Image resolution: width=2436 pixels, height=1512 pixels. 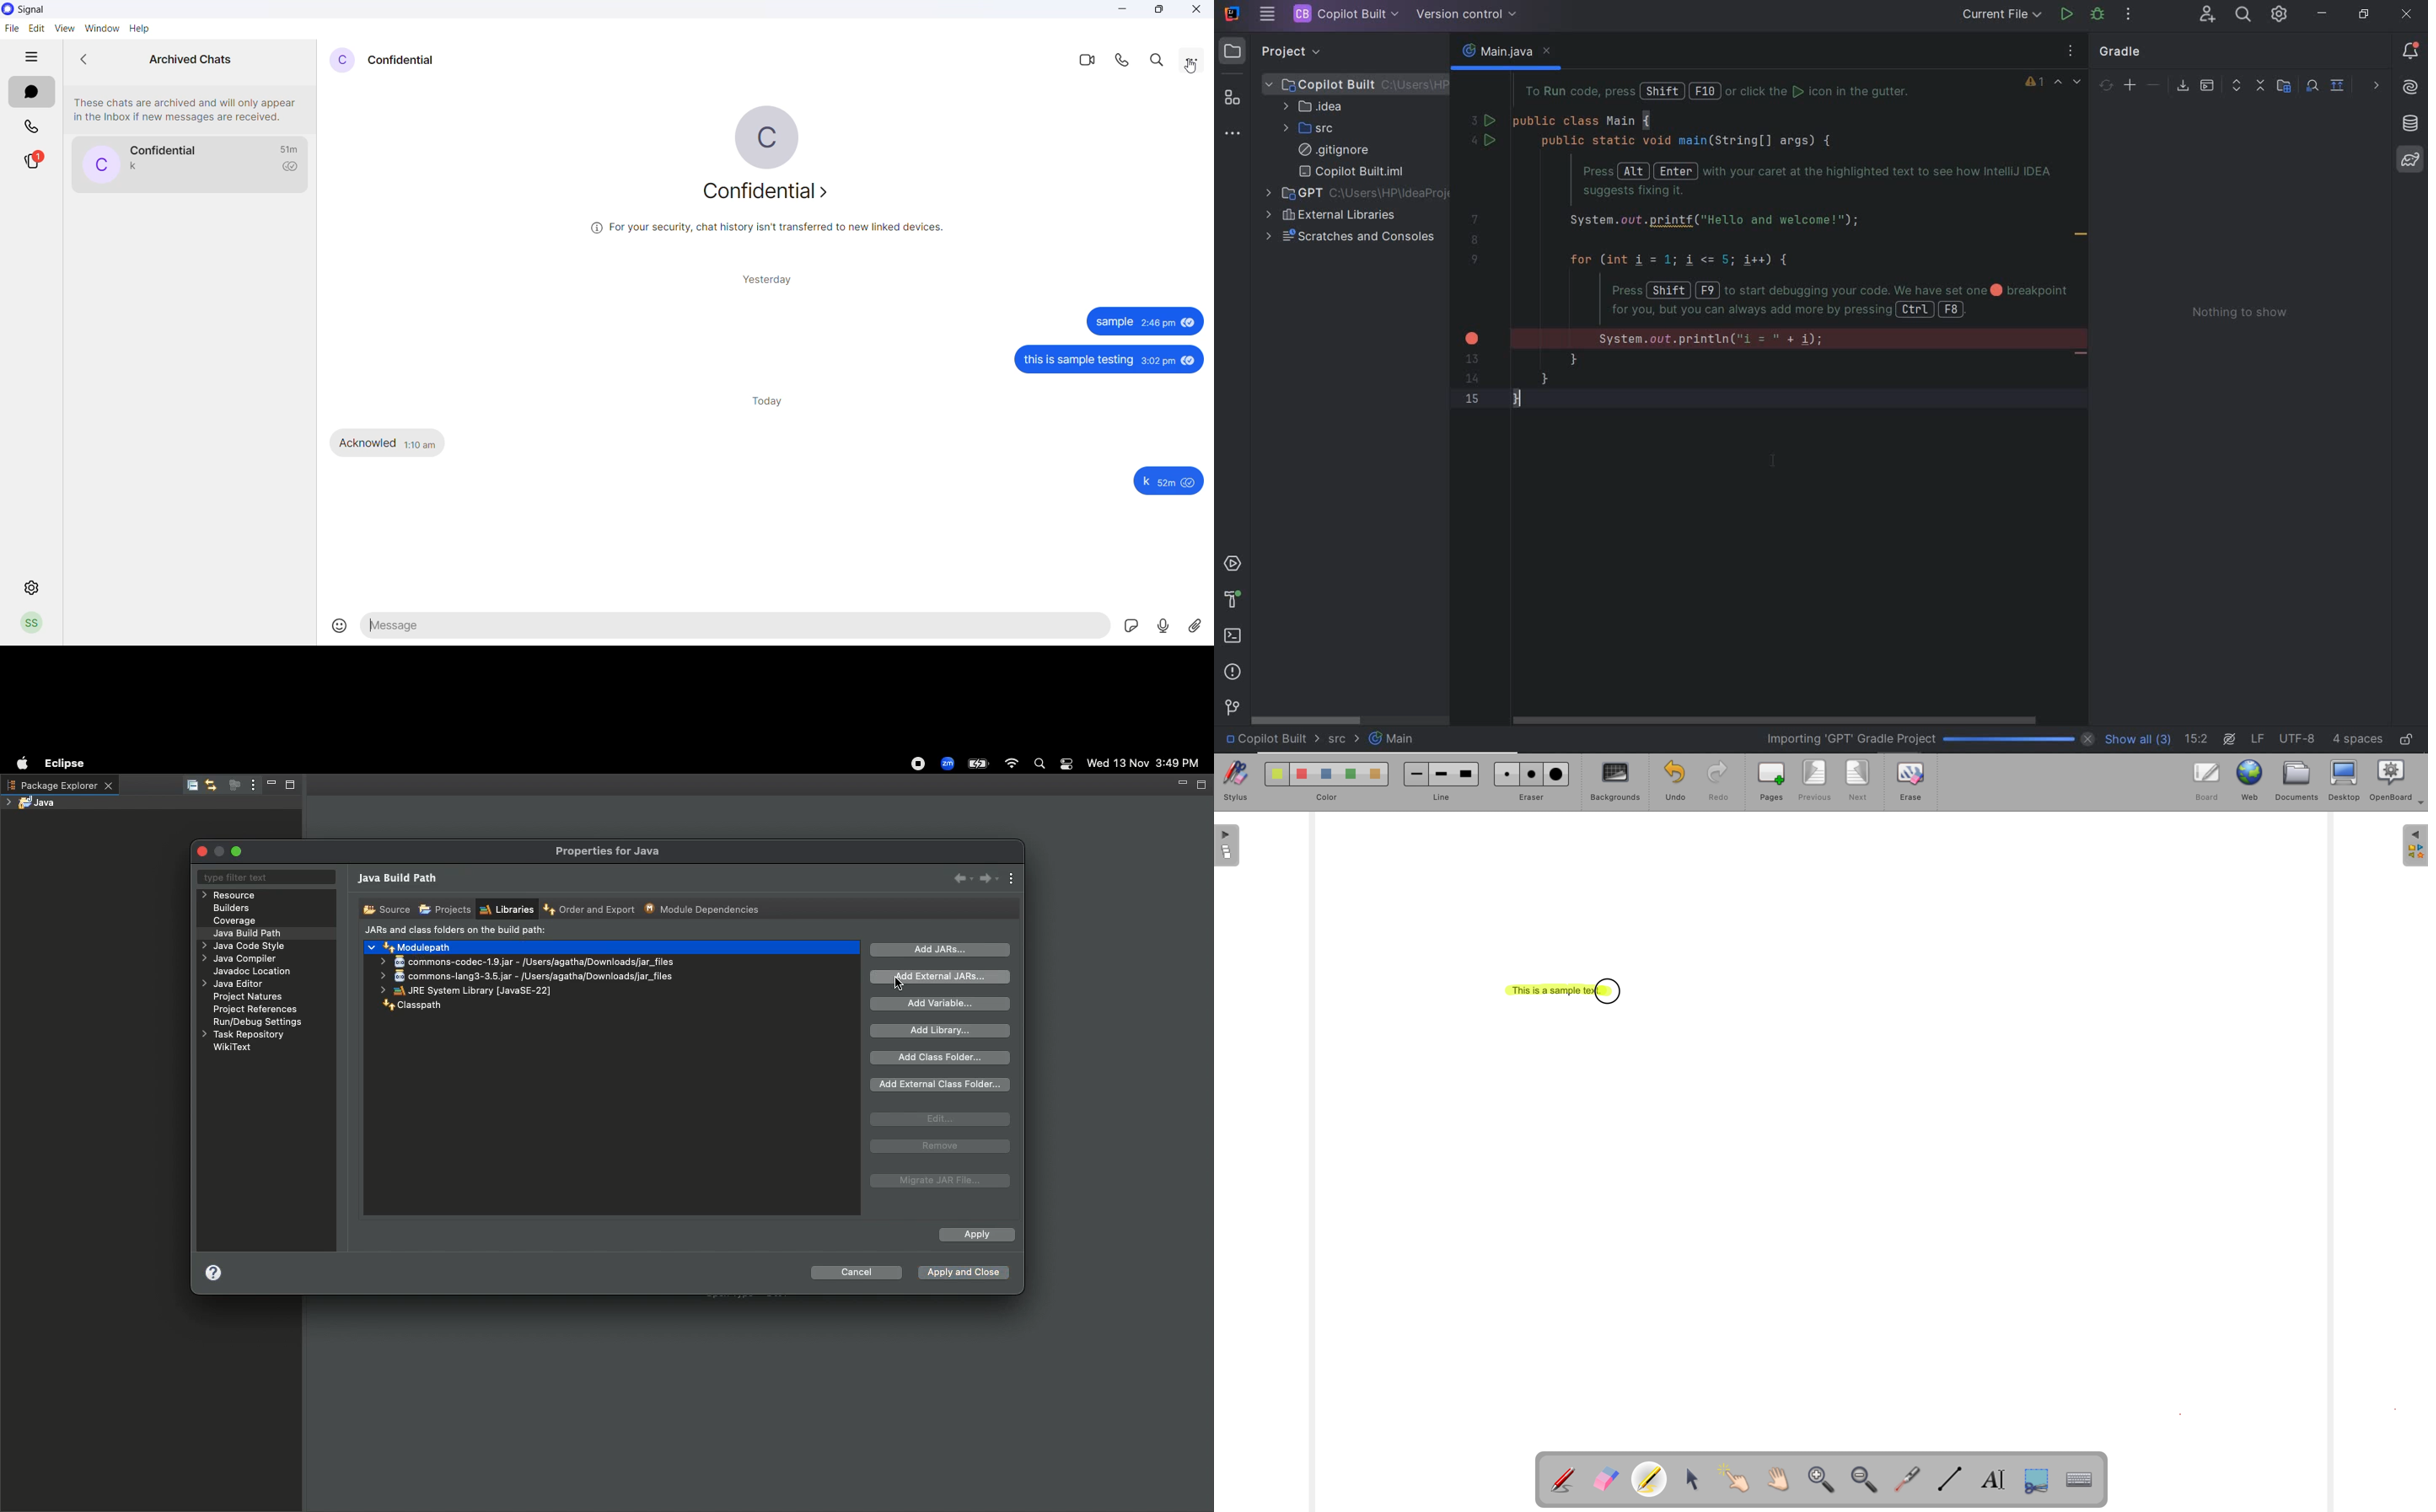 I want to click on previous, so click(x=1815, y=780).